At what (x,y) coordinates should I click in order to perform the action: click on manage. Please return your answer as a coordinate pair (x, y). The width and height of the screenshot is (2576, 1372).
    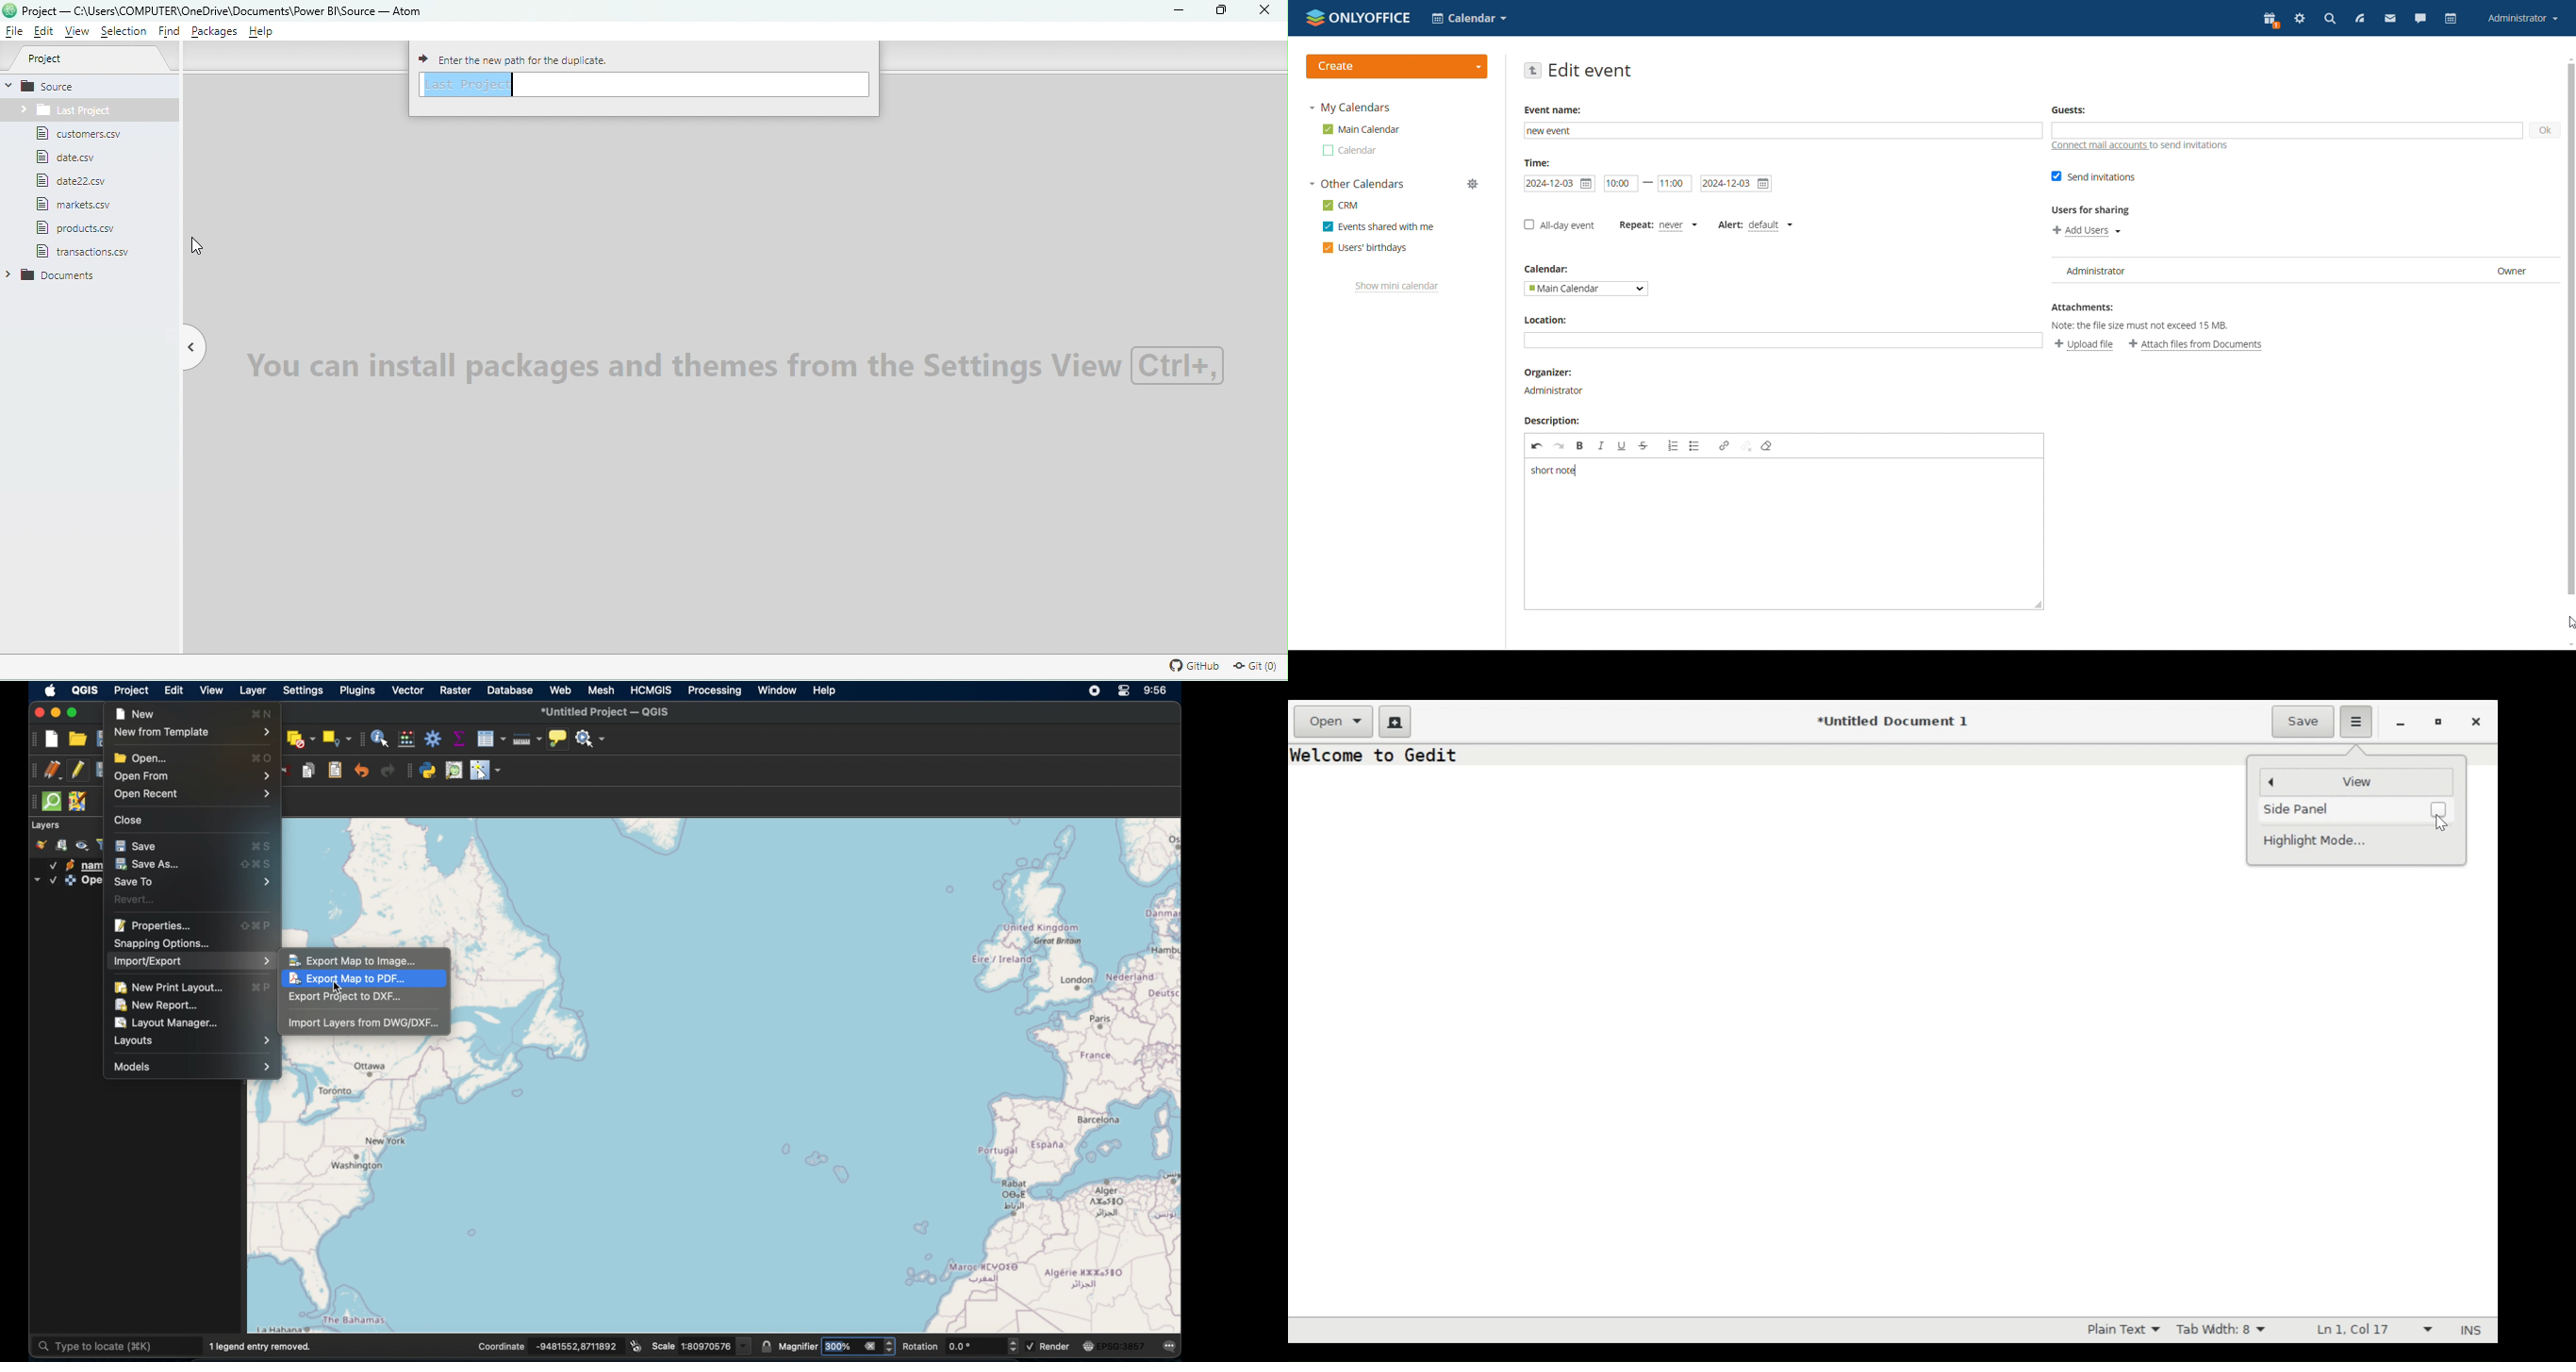
    Looking at the image, I should click on (1472, 183).